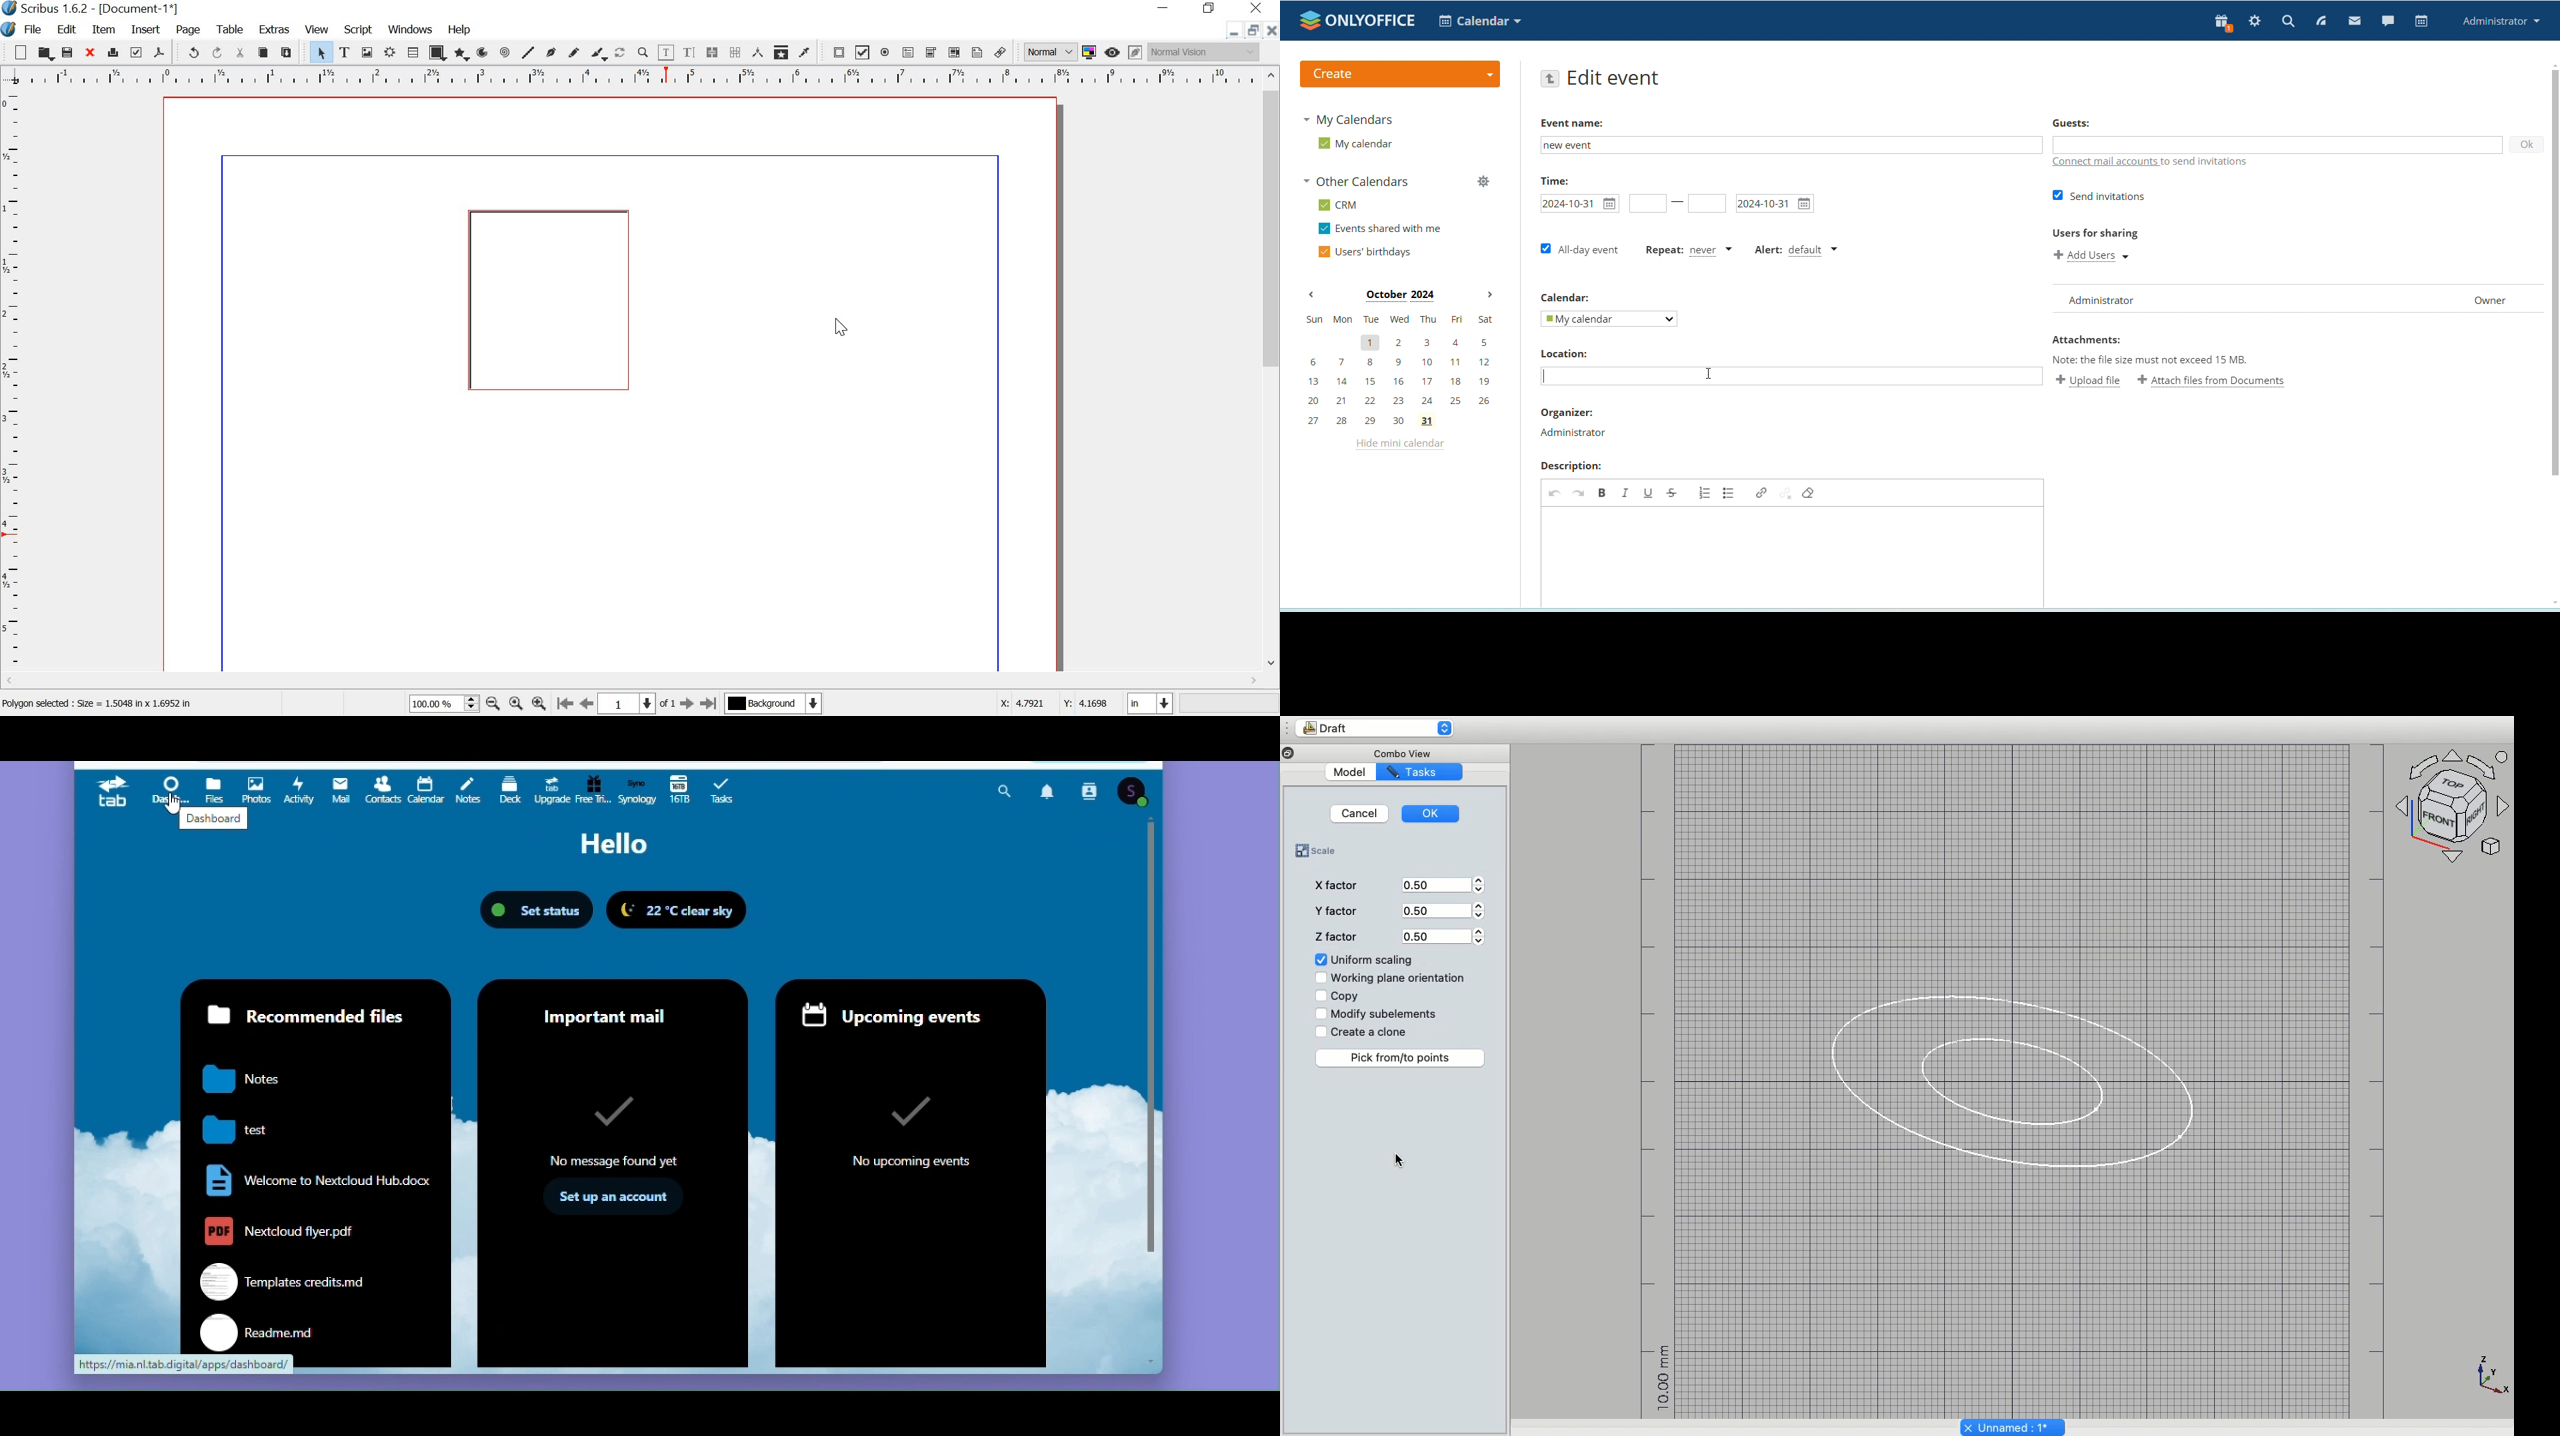  I want to click on windows, so click(411, 29).